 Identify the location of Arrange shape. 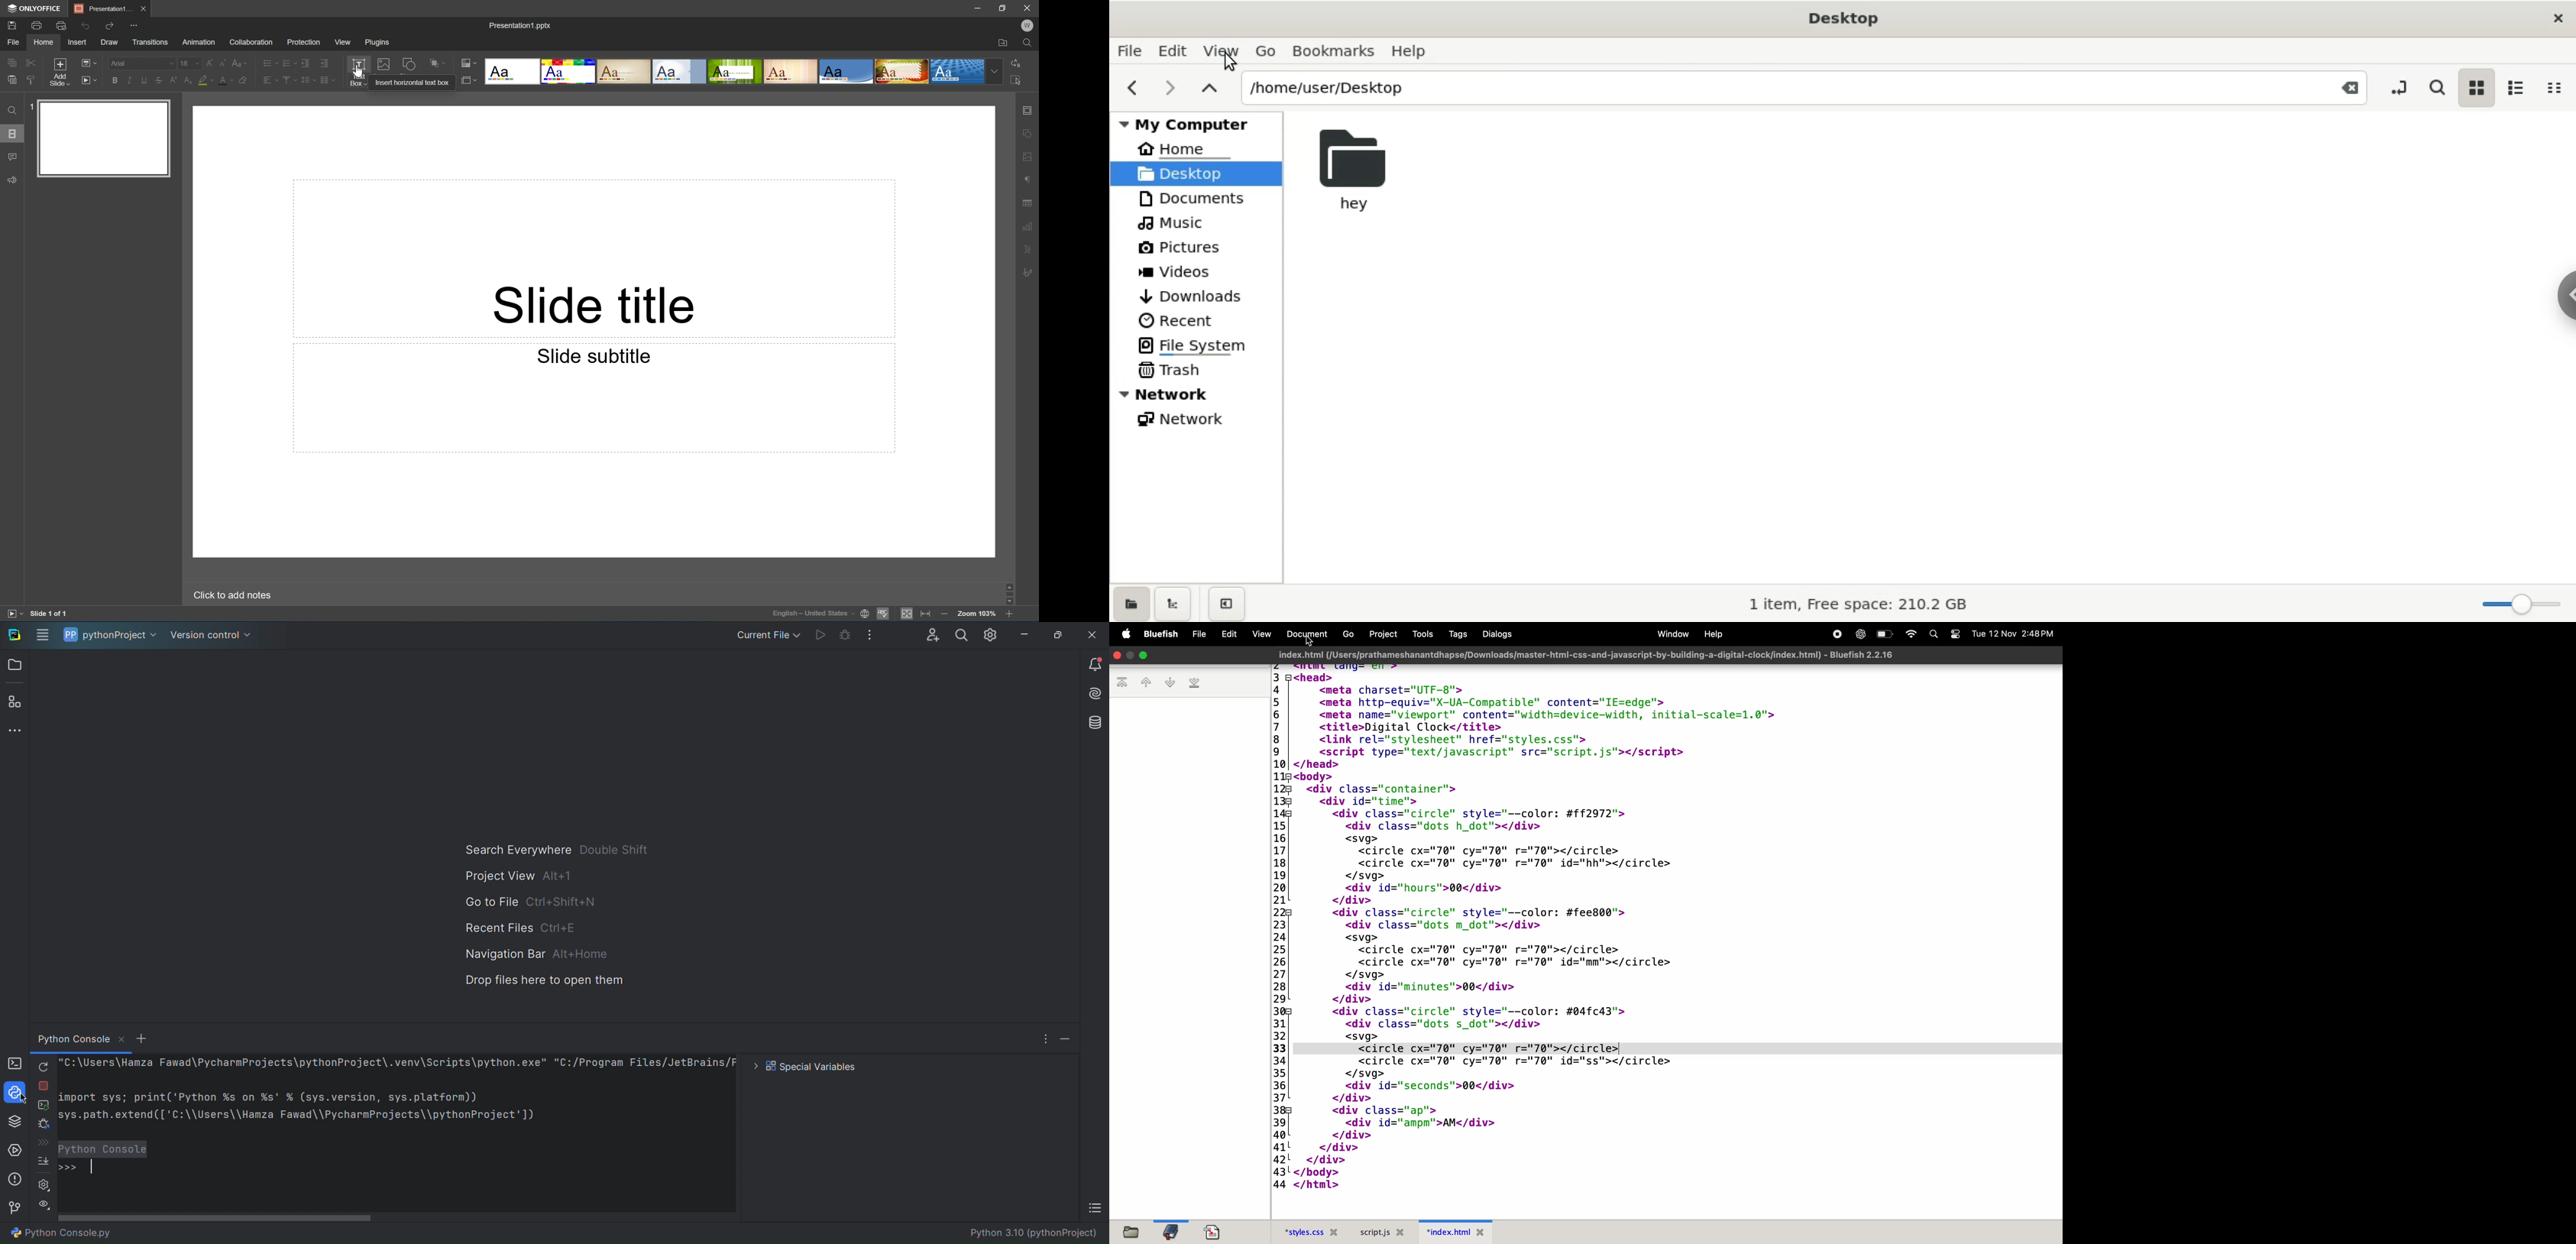
(440, 63).